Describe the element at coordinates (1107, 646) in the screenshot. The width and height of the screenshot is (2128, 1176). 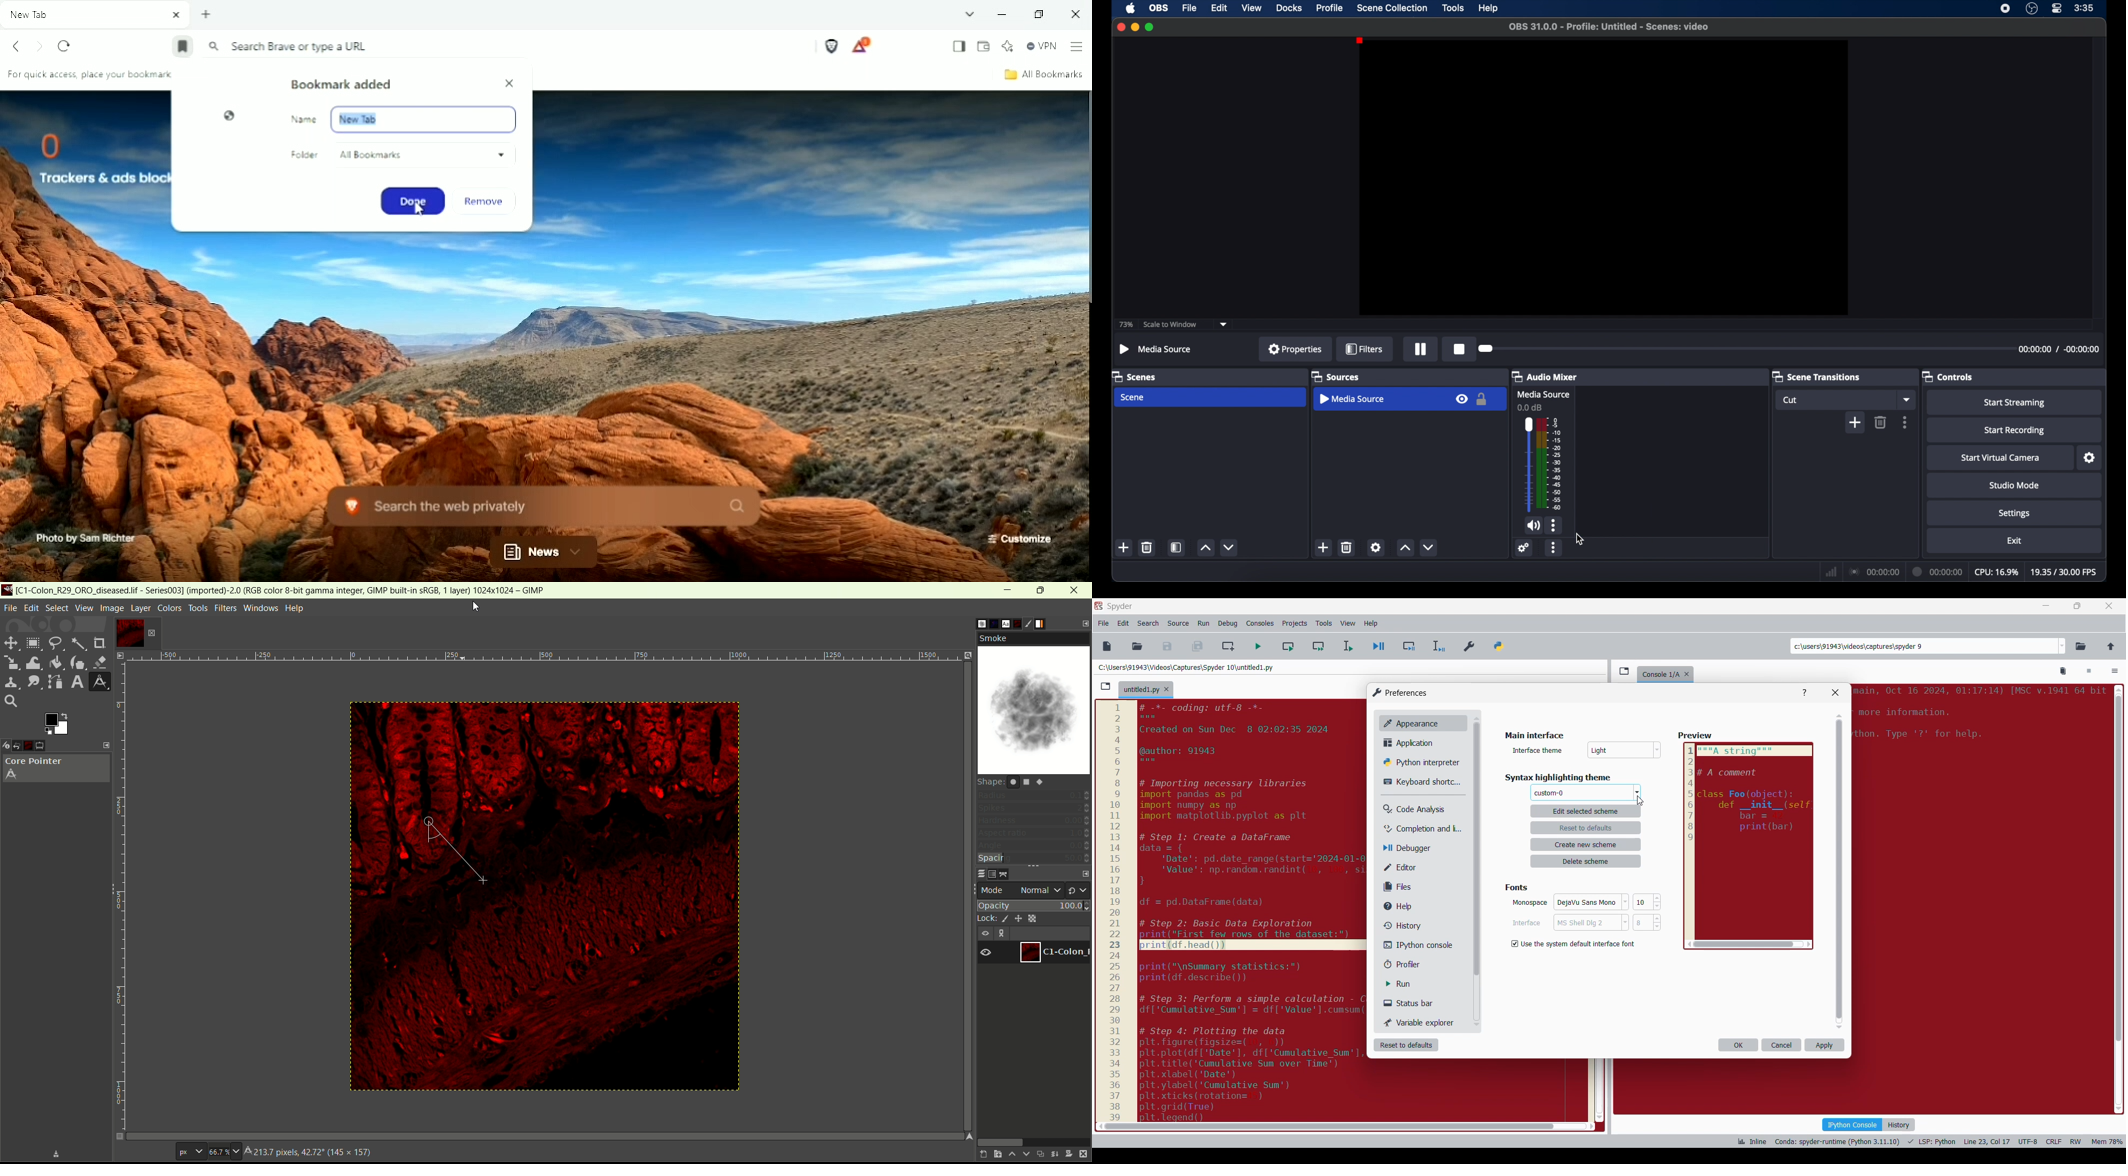
I see `New file` at that location.